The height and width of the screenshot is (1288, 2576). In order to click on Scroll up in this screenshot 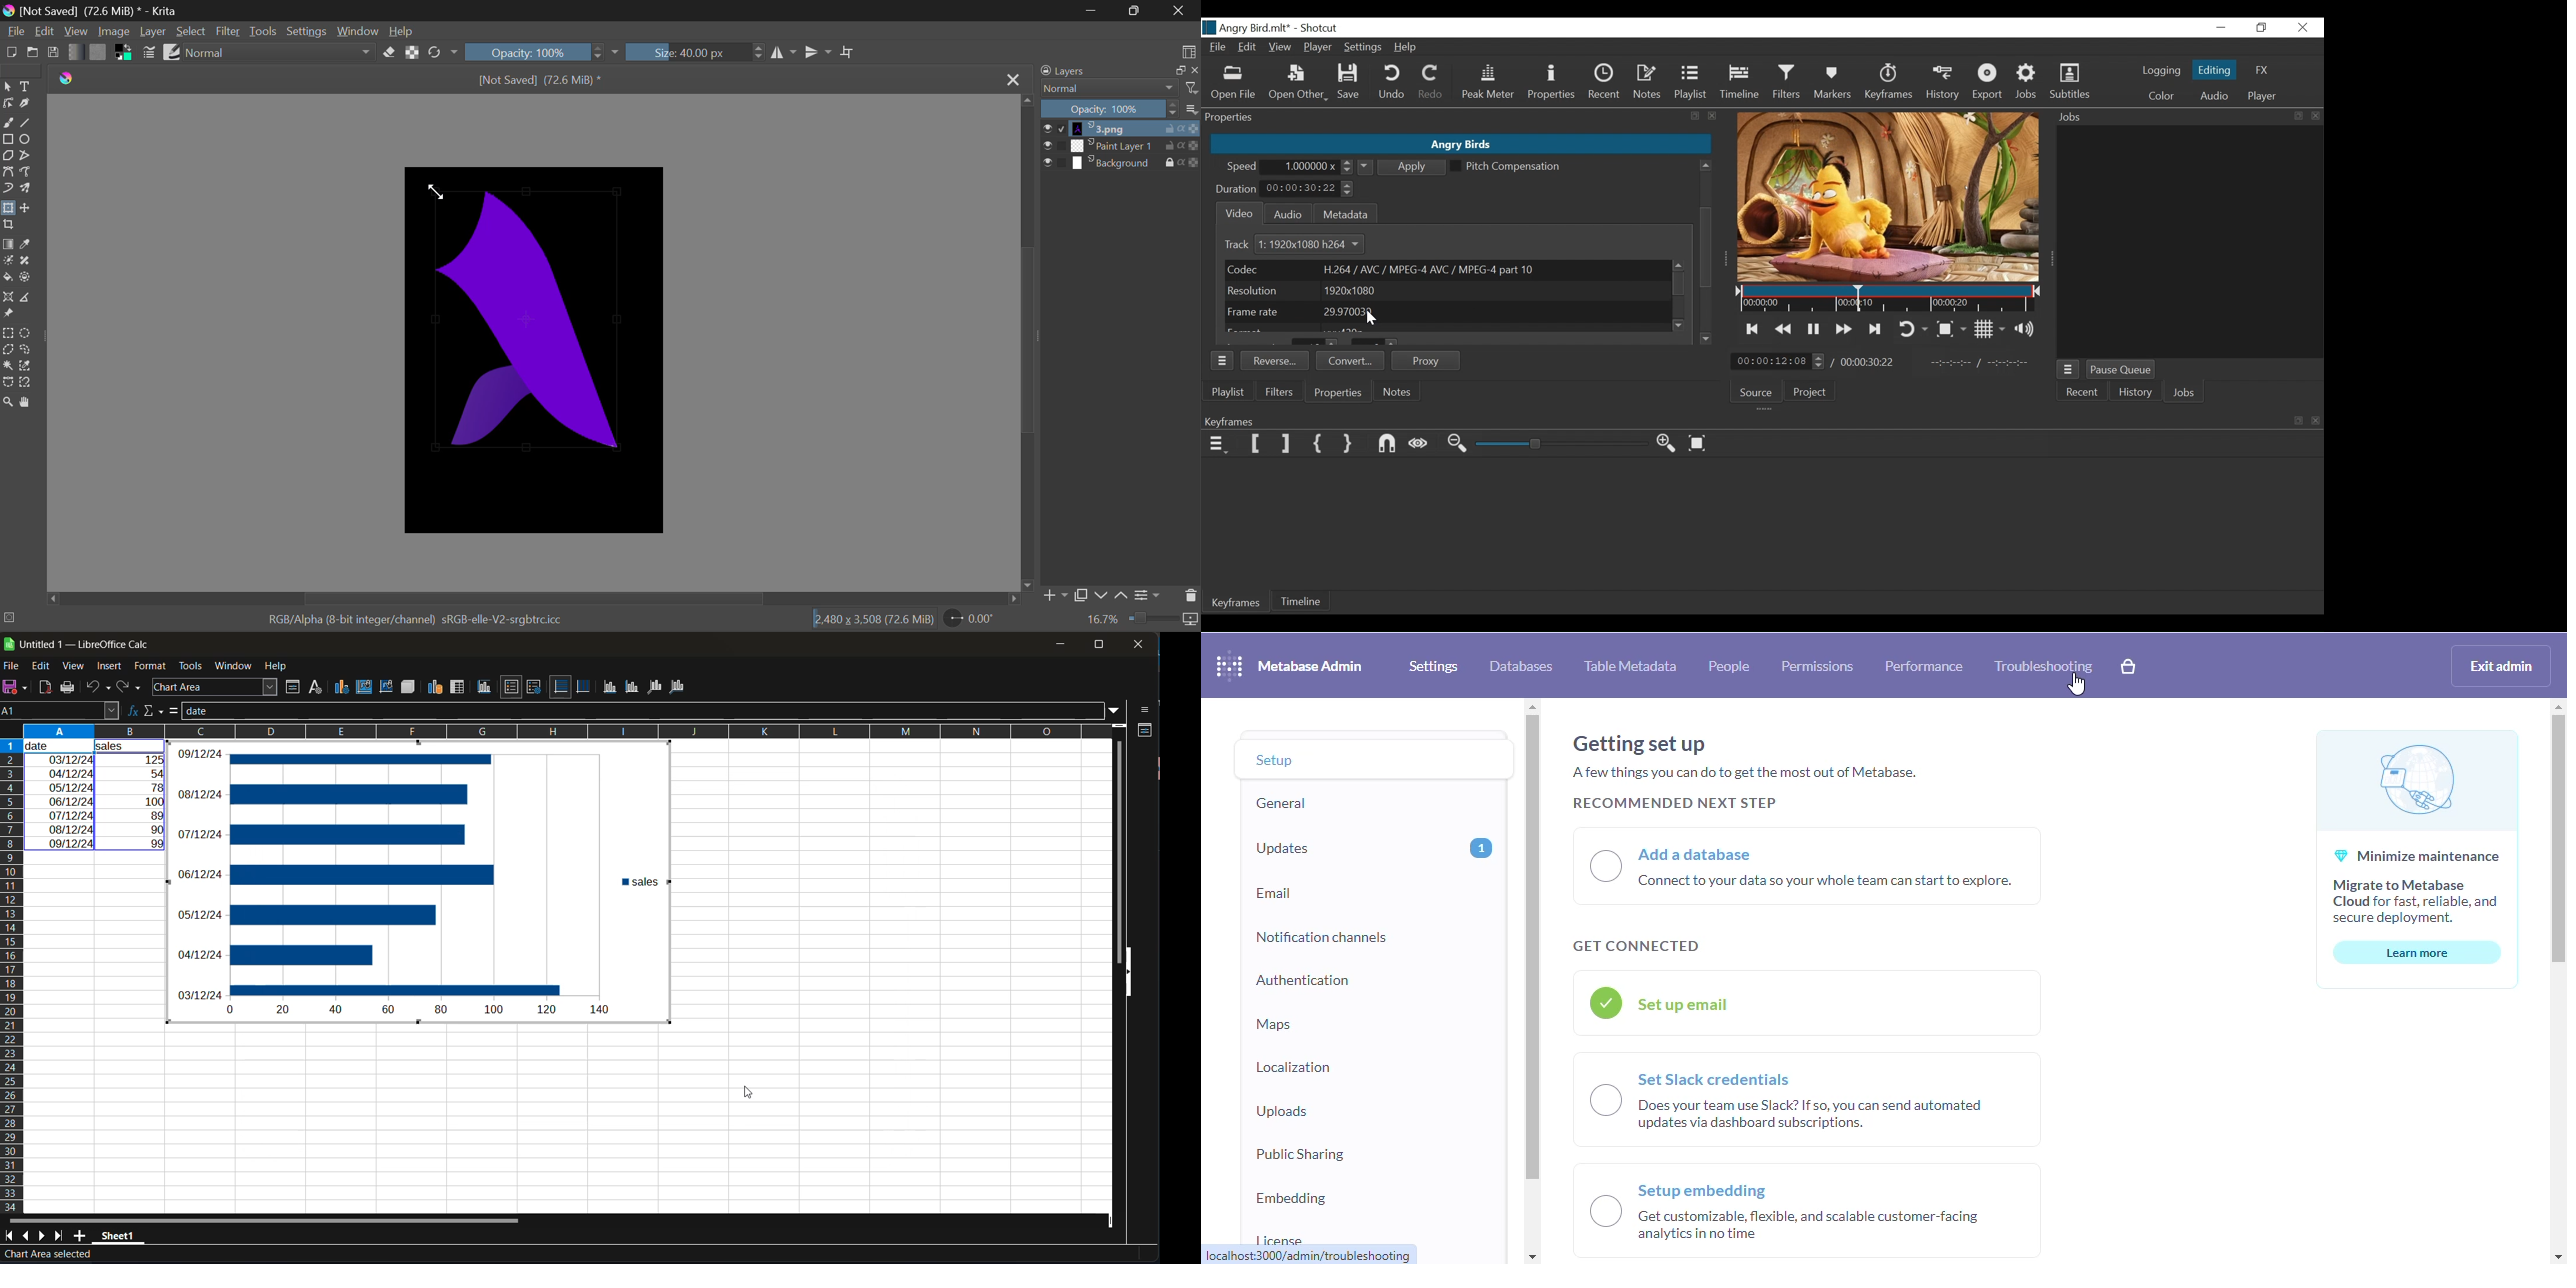, I will do `click(1705, 166)`.